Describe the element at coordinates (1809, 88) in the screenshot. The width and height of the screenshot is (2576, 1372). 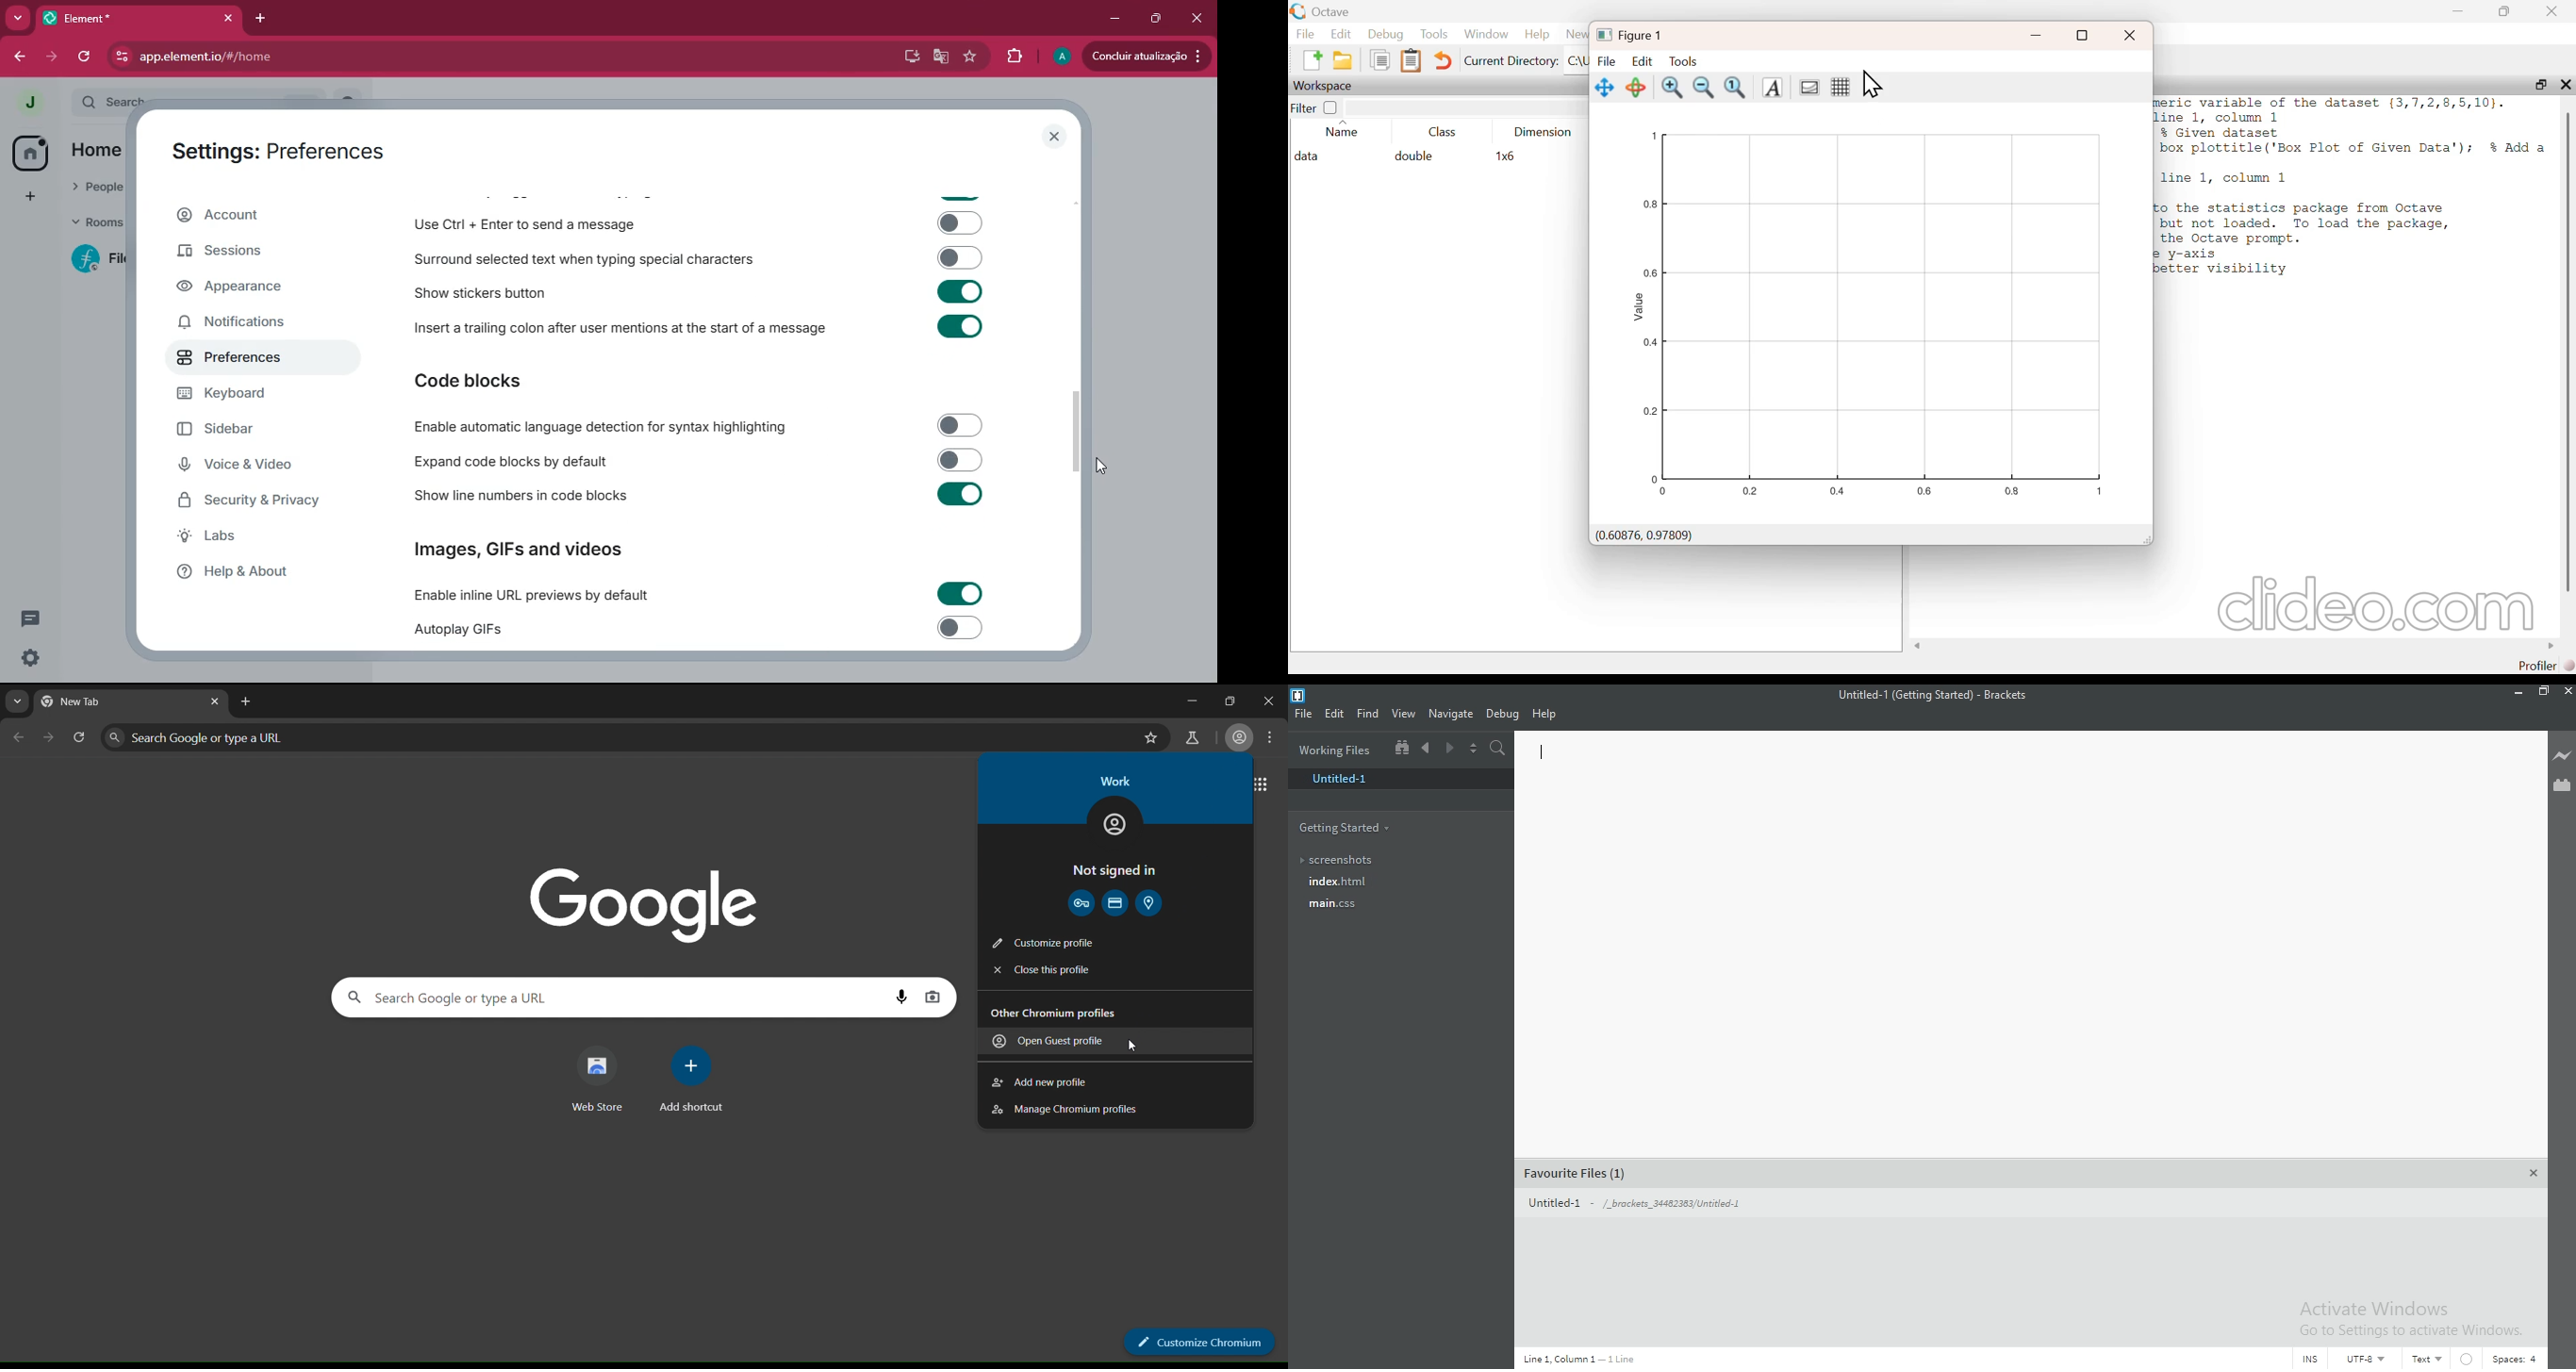
I see `upload image` at that location.